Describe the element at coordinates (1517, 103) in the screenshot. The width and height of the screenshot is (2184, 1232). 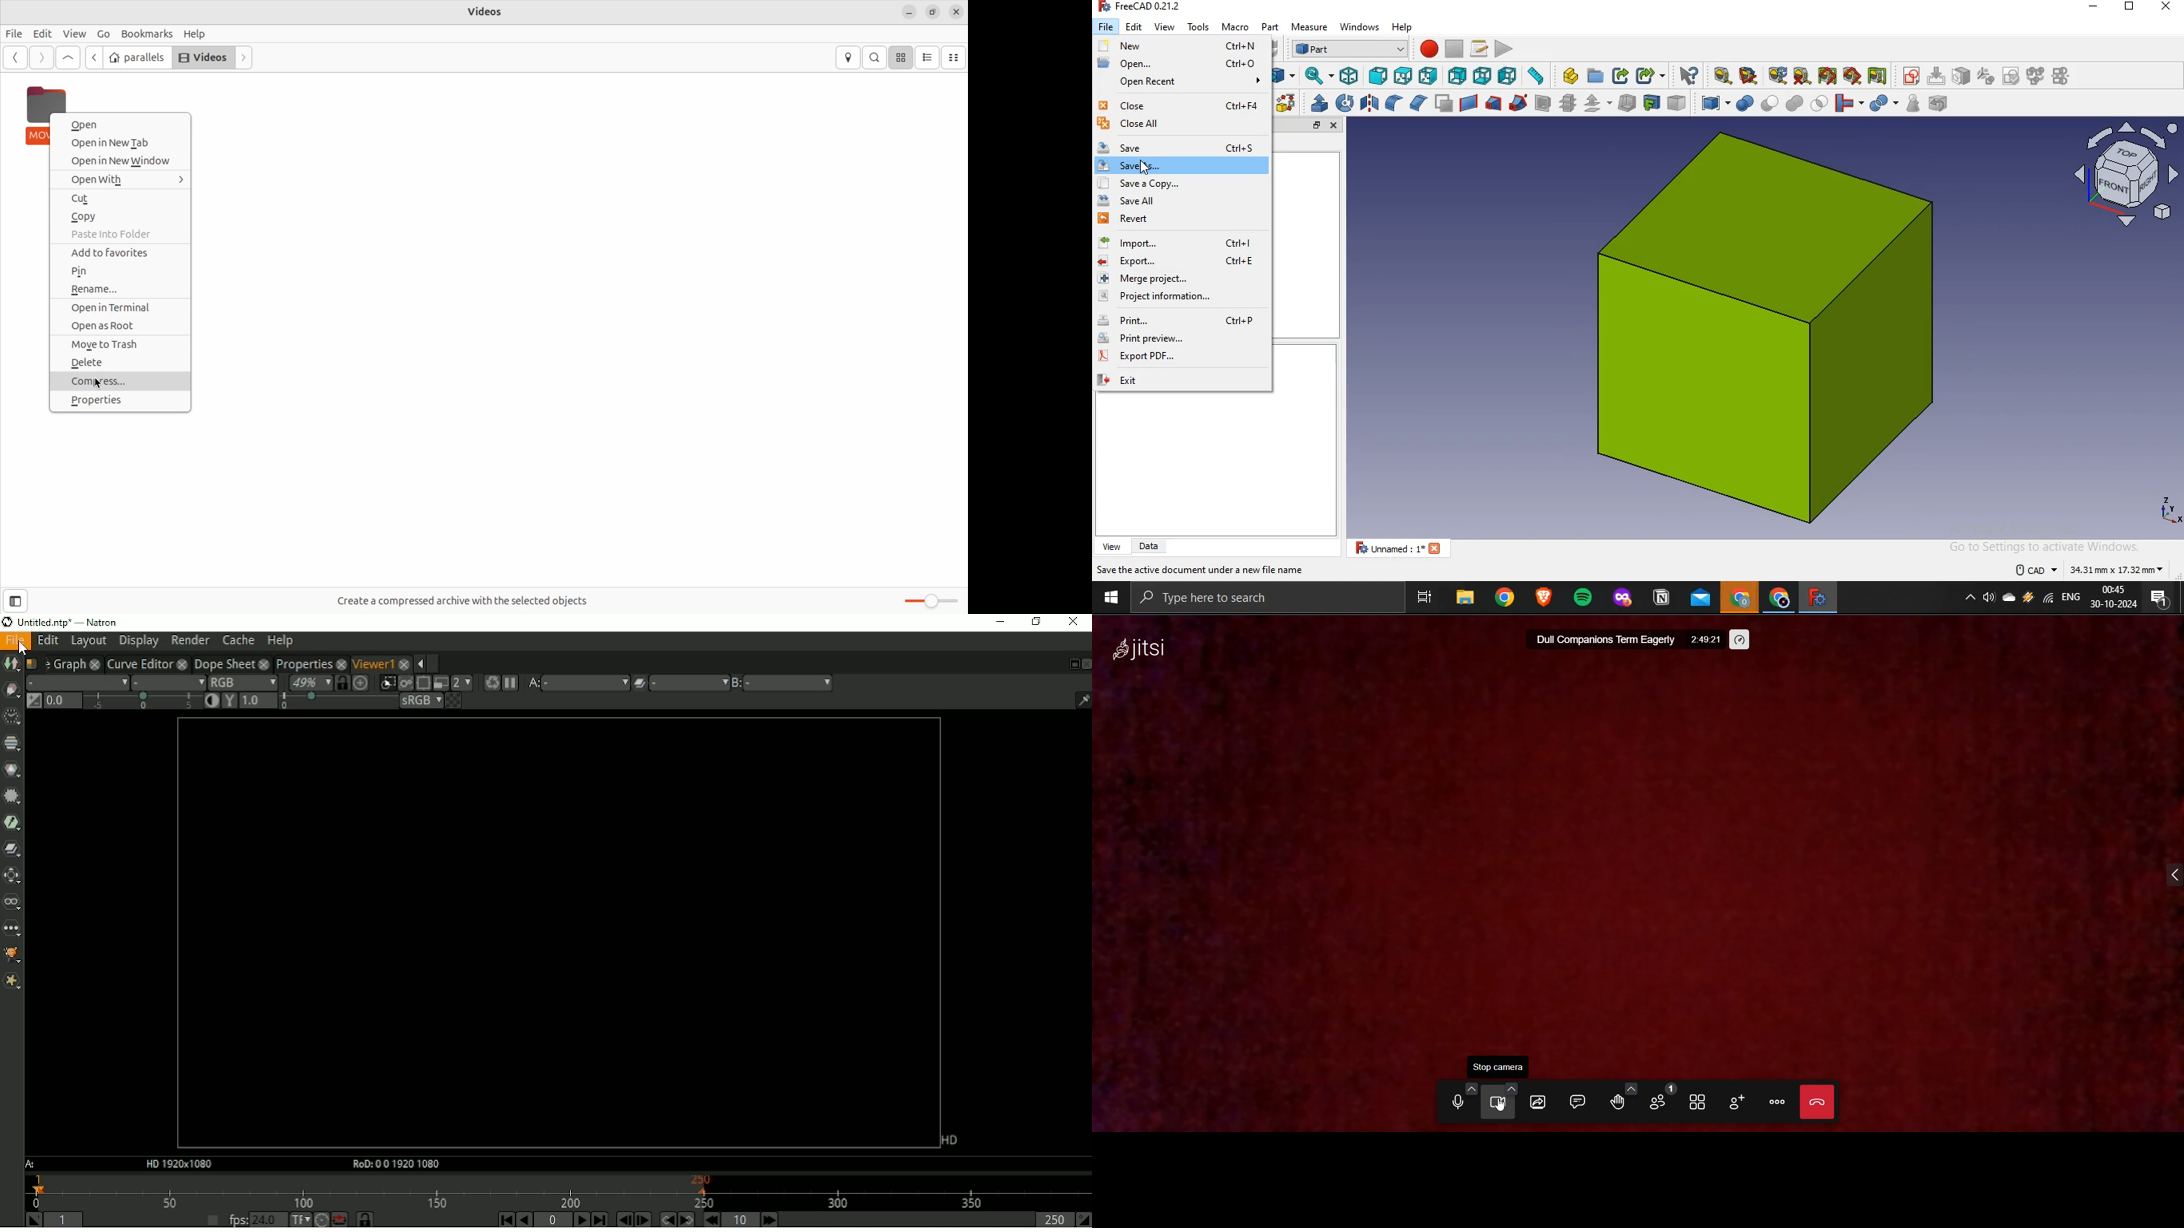
I see `sweep` at that location.